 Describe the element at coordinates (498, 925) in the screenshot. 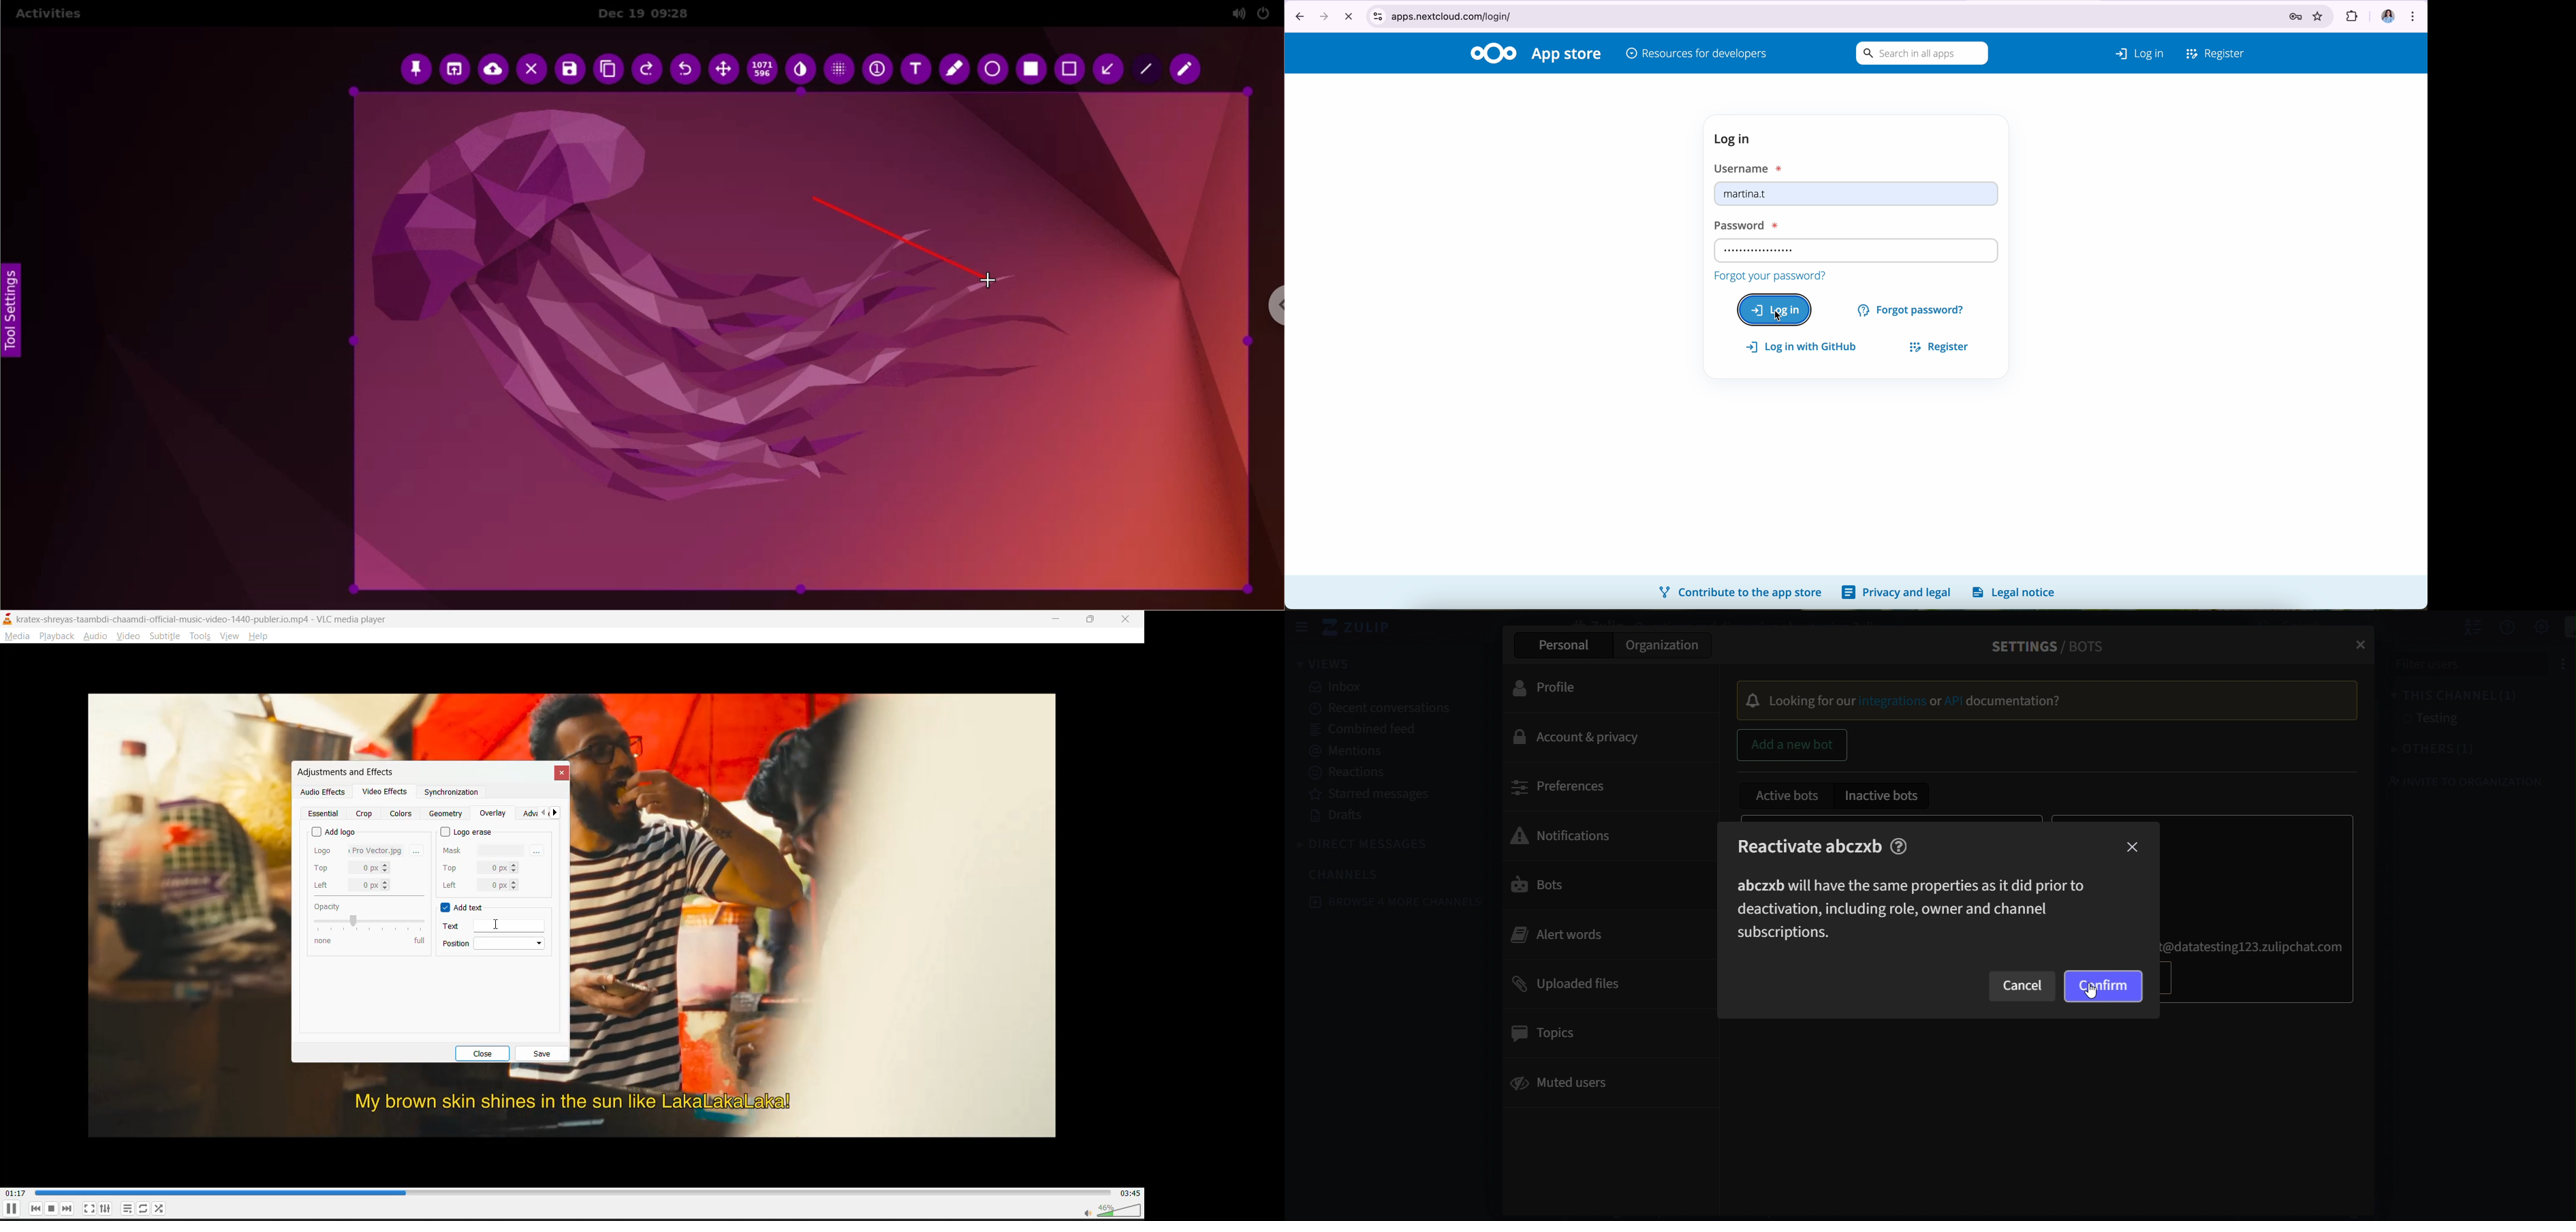

I see `text` at that location.